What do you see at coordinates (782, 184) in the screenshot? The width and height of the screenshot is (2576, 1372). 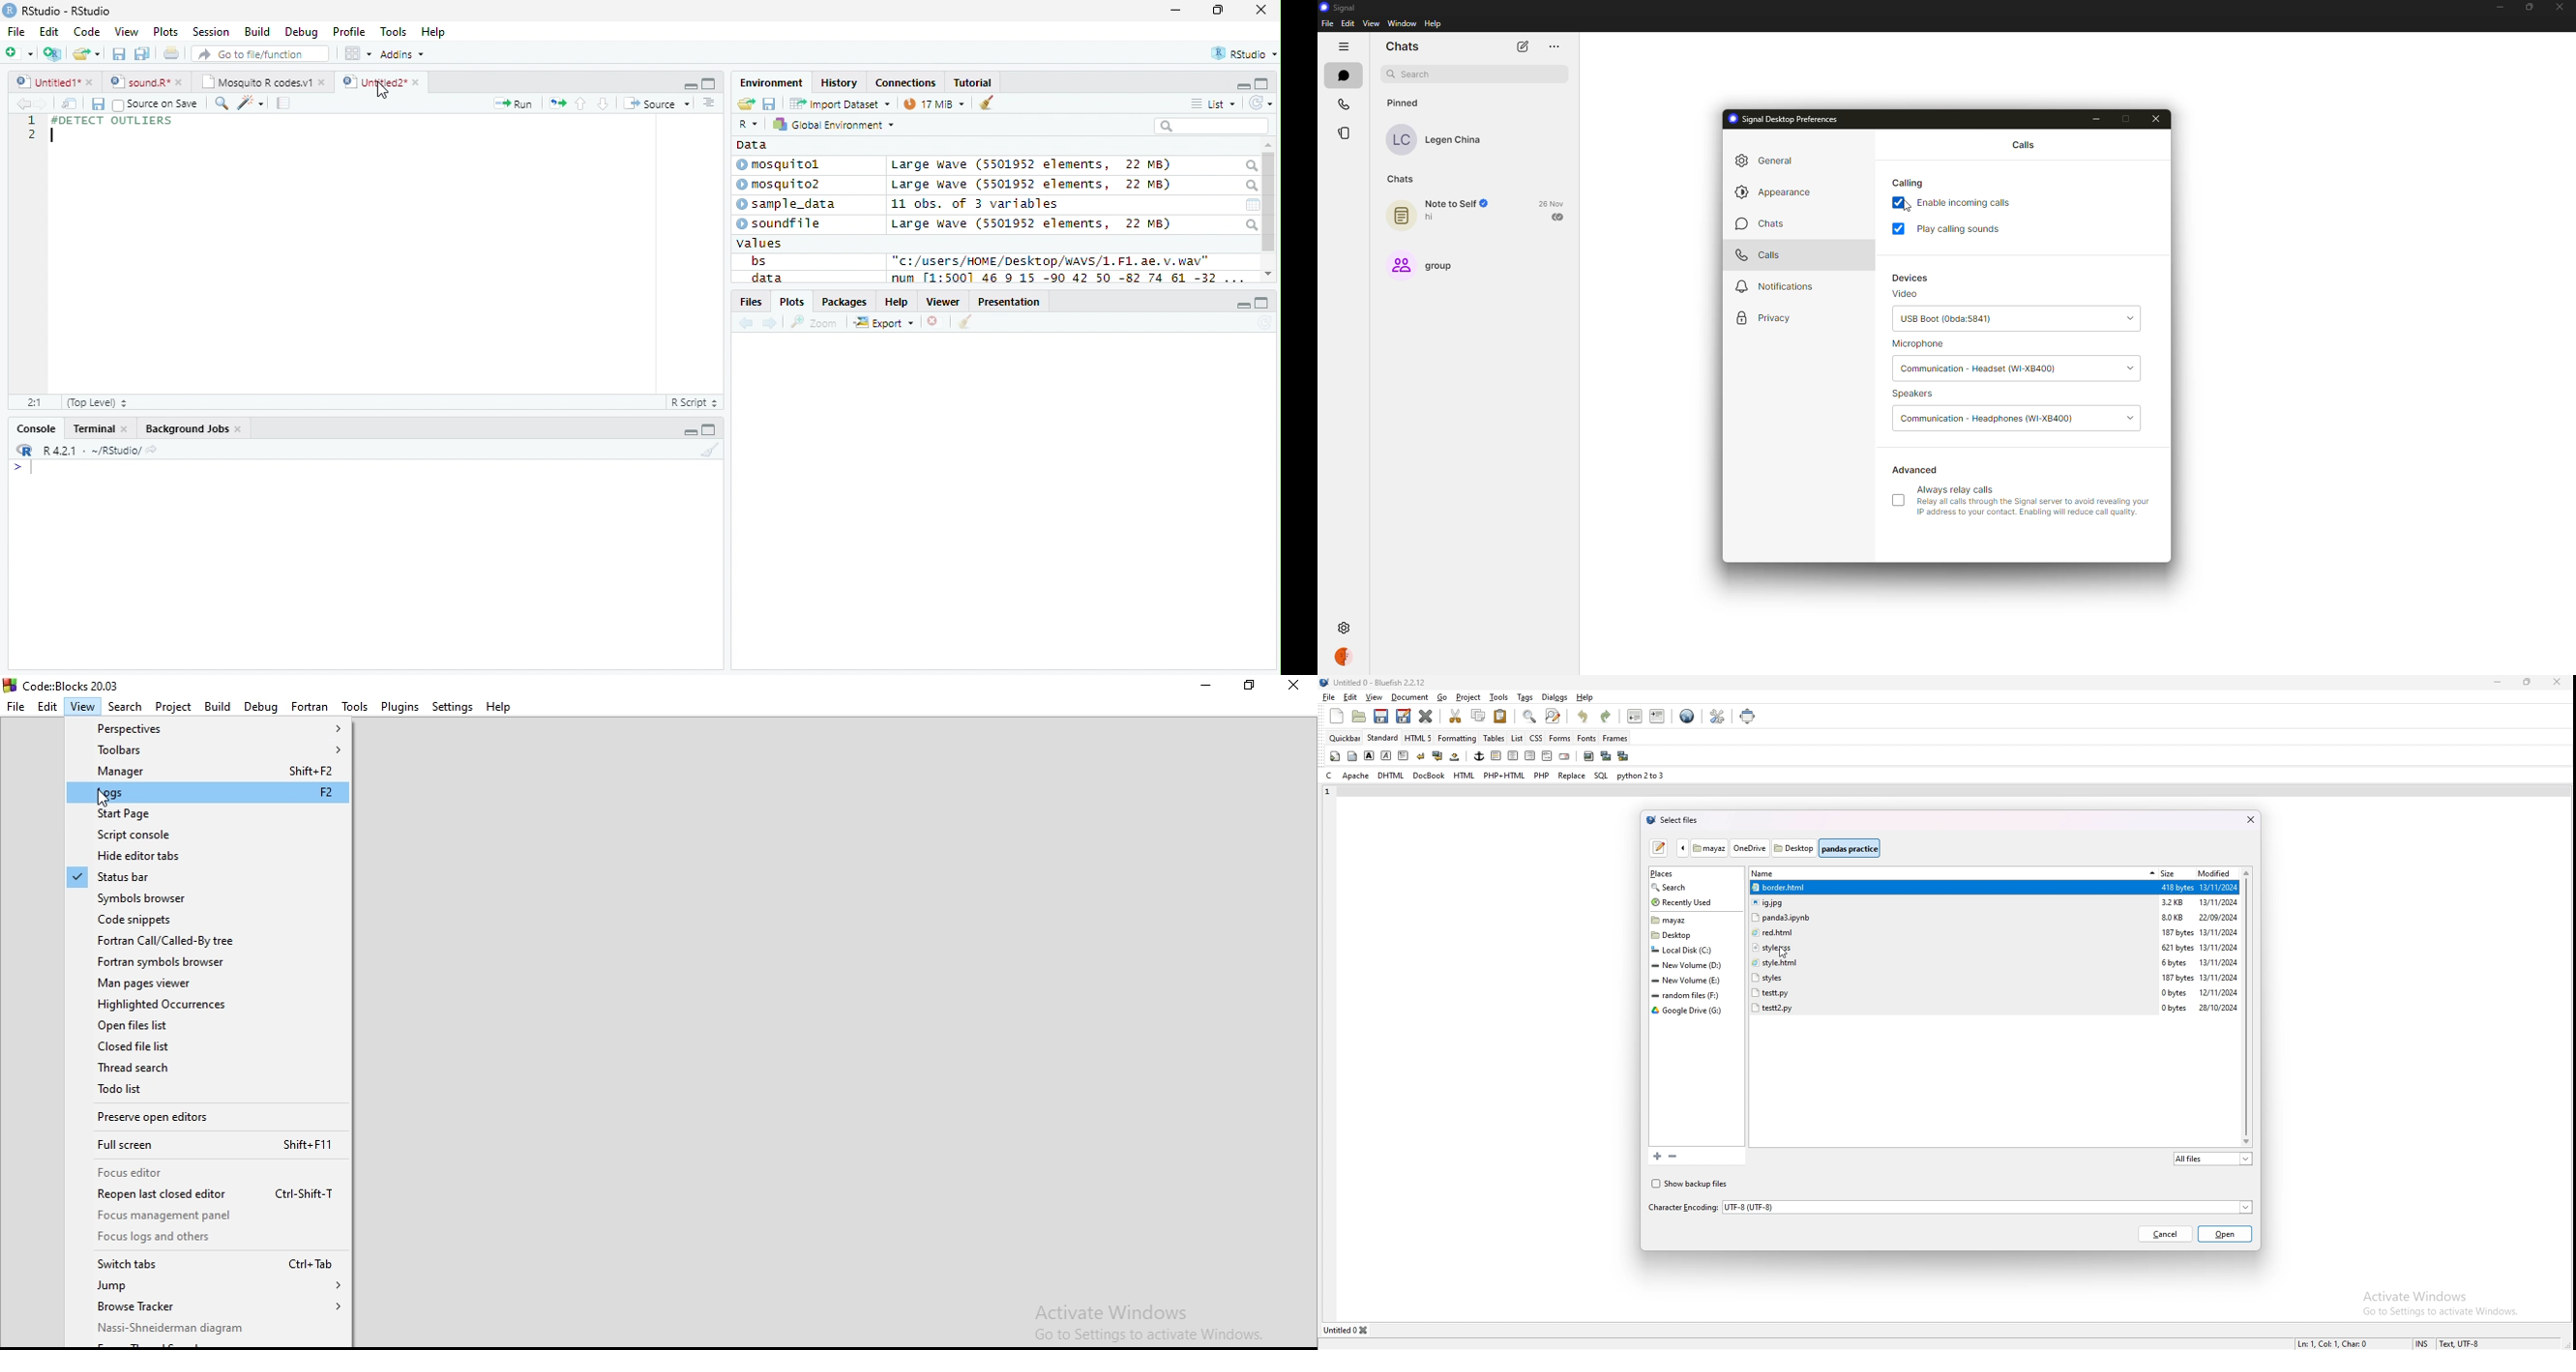 I see `mosquito2` at bounding box center [782, 184].